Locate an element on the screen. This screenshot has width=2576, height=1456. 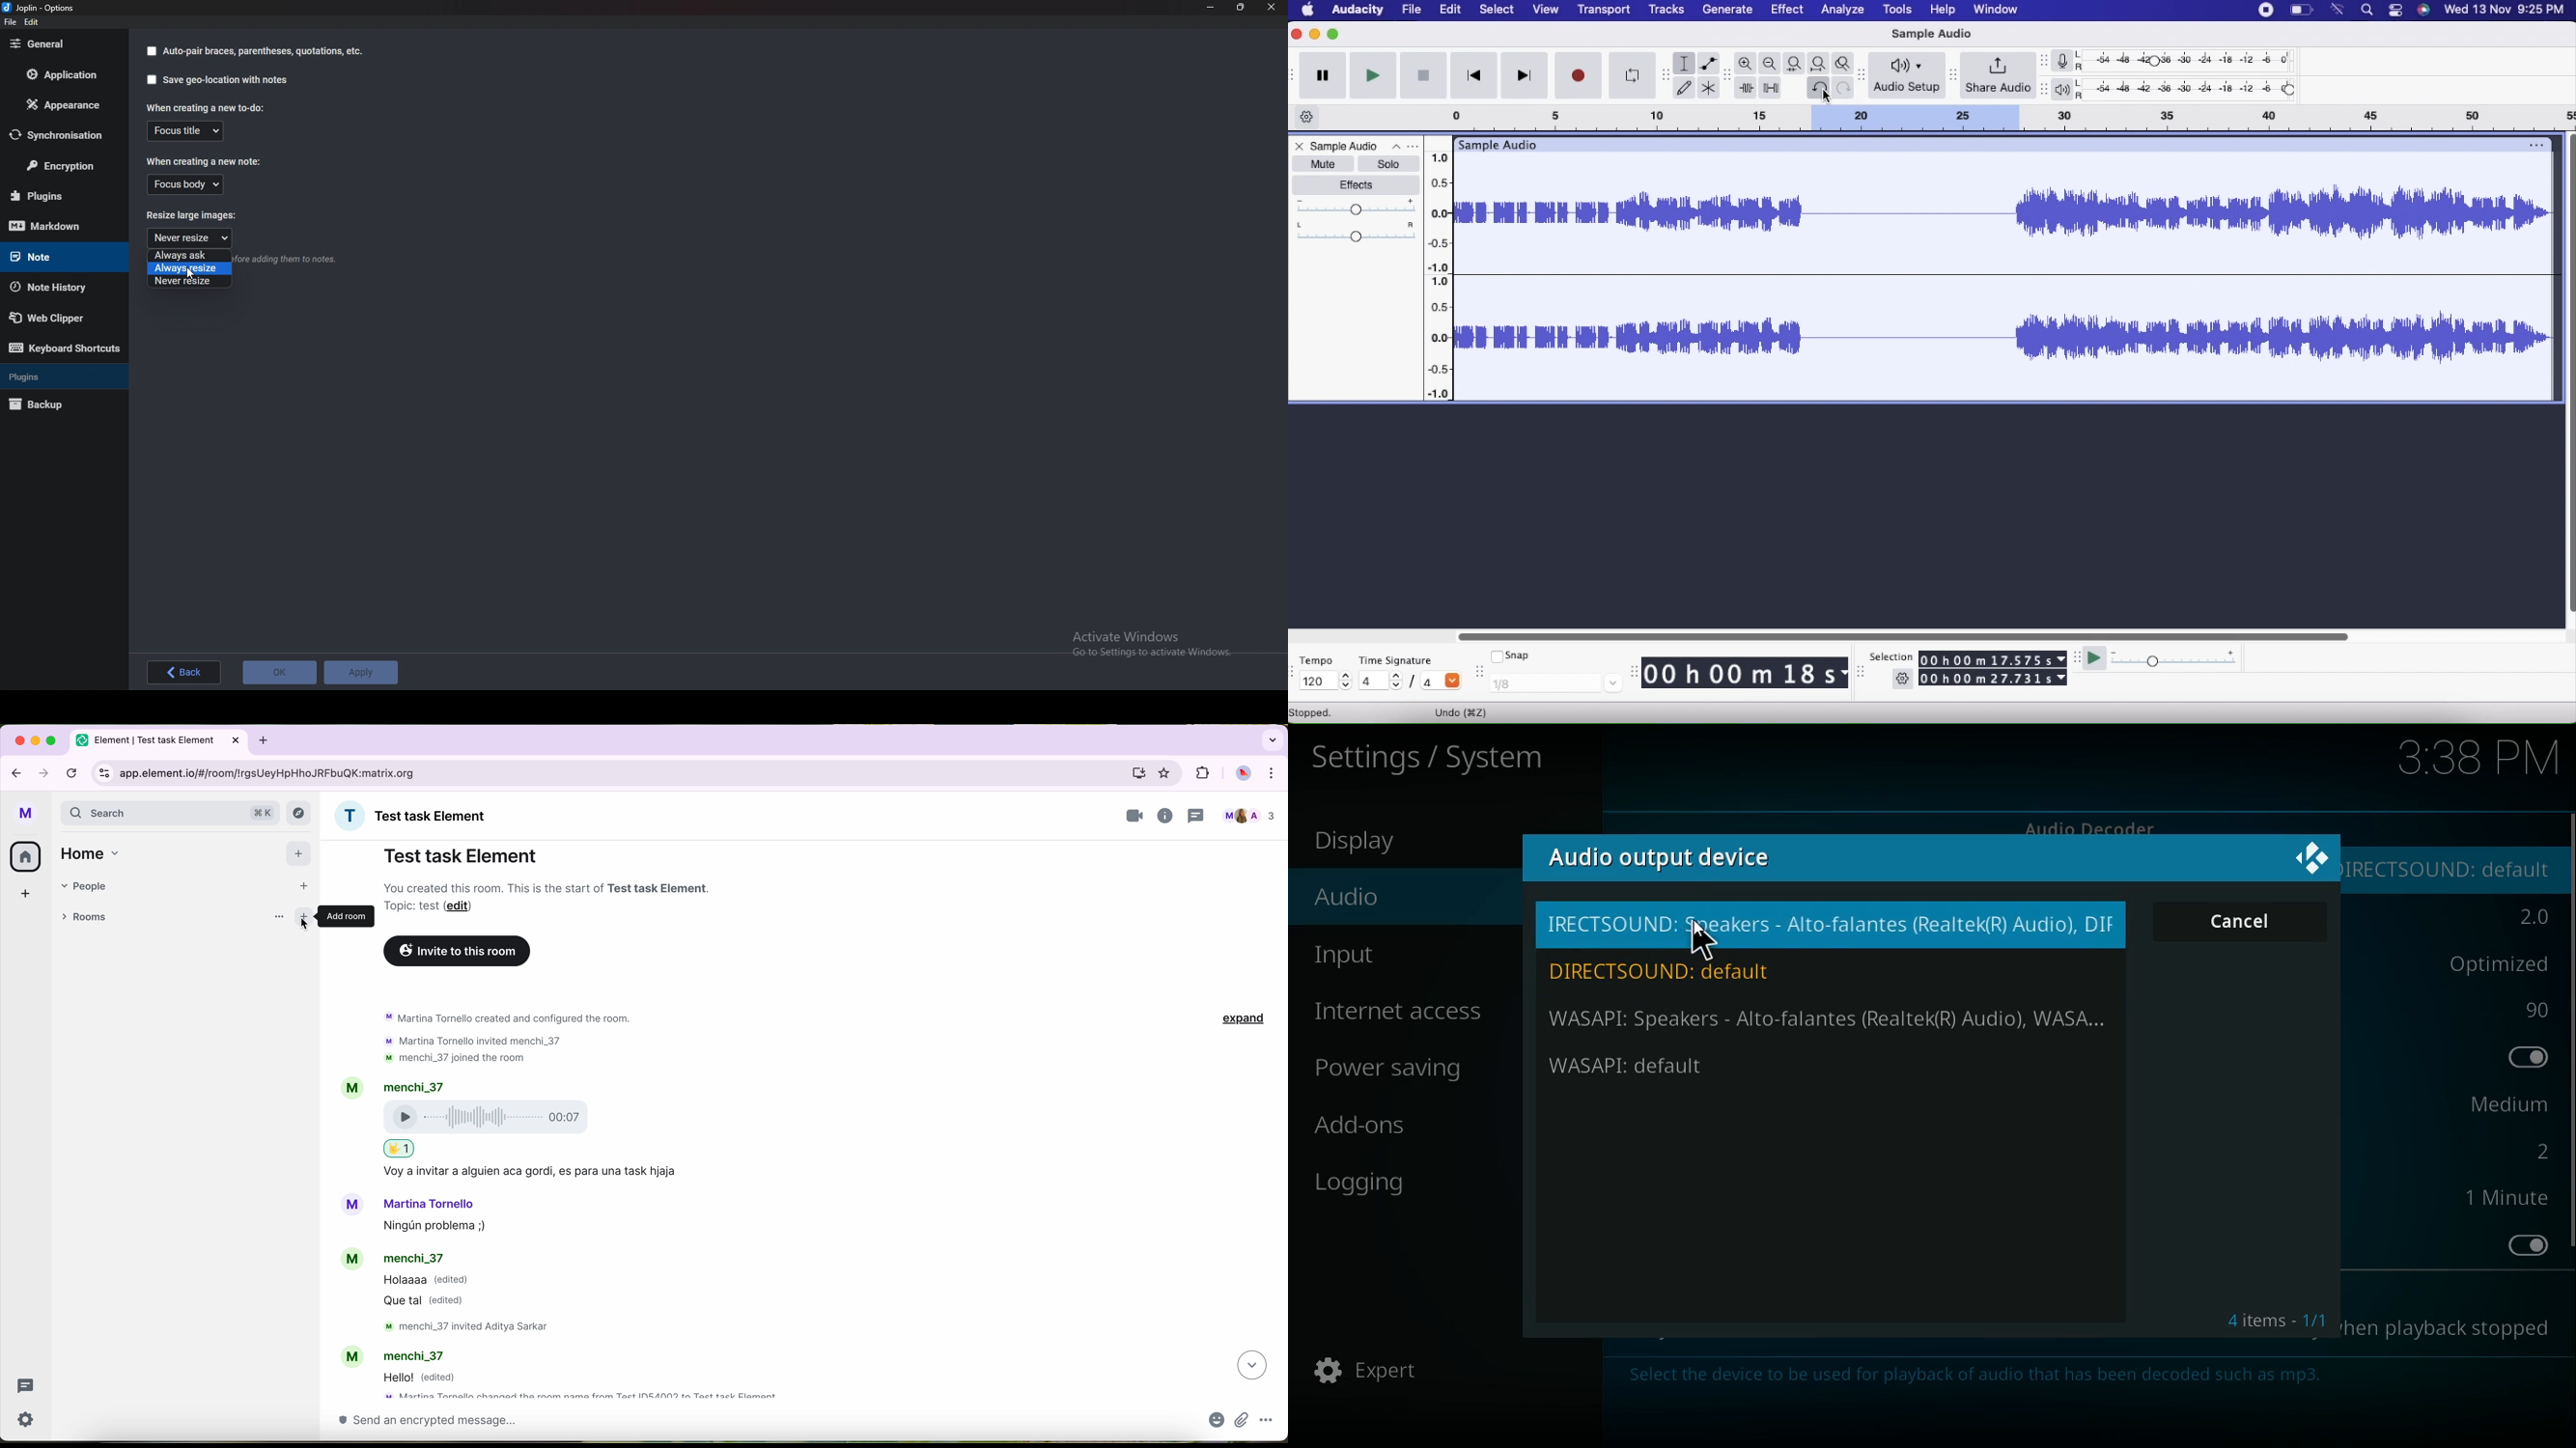
wasapi default is located at coordinates (1699, 1066).